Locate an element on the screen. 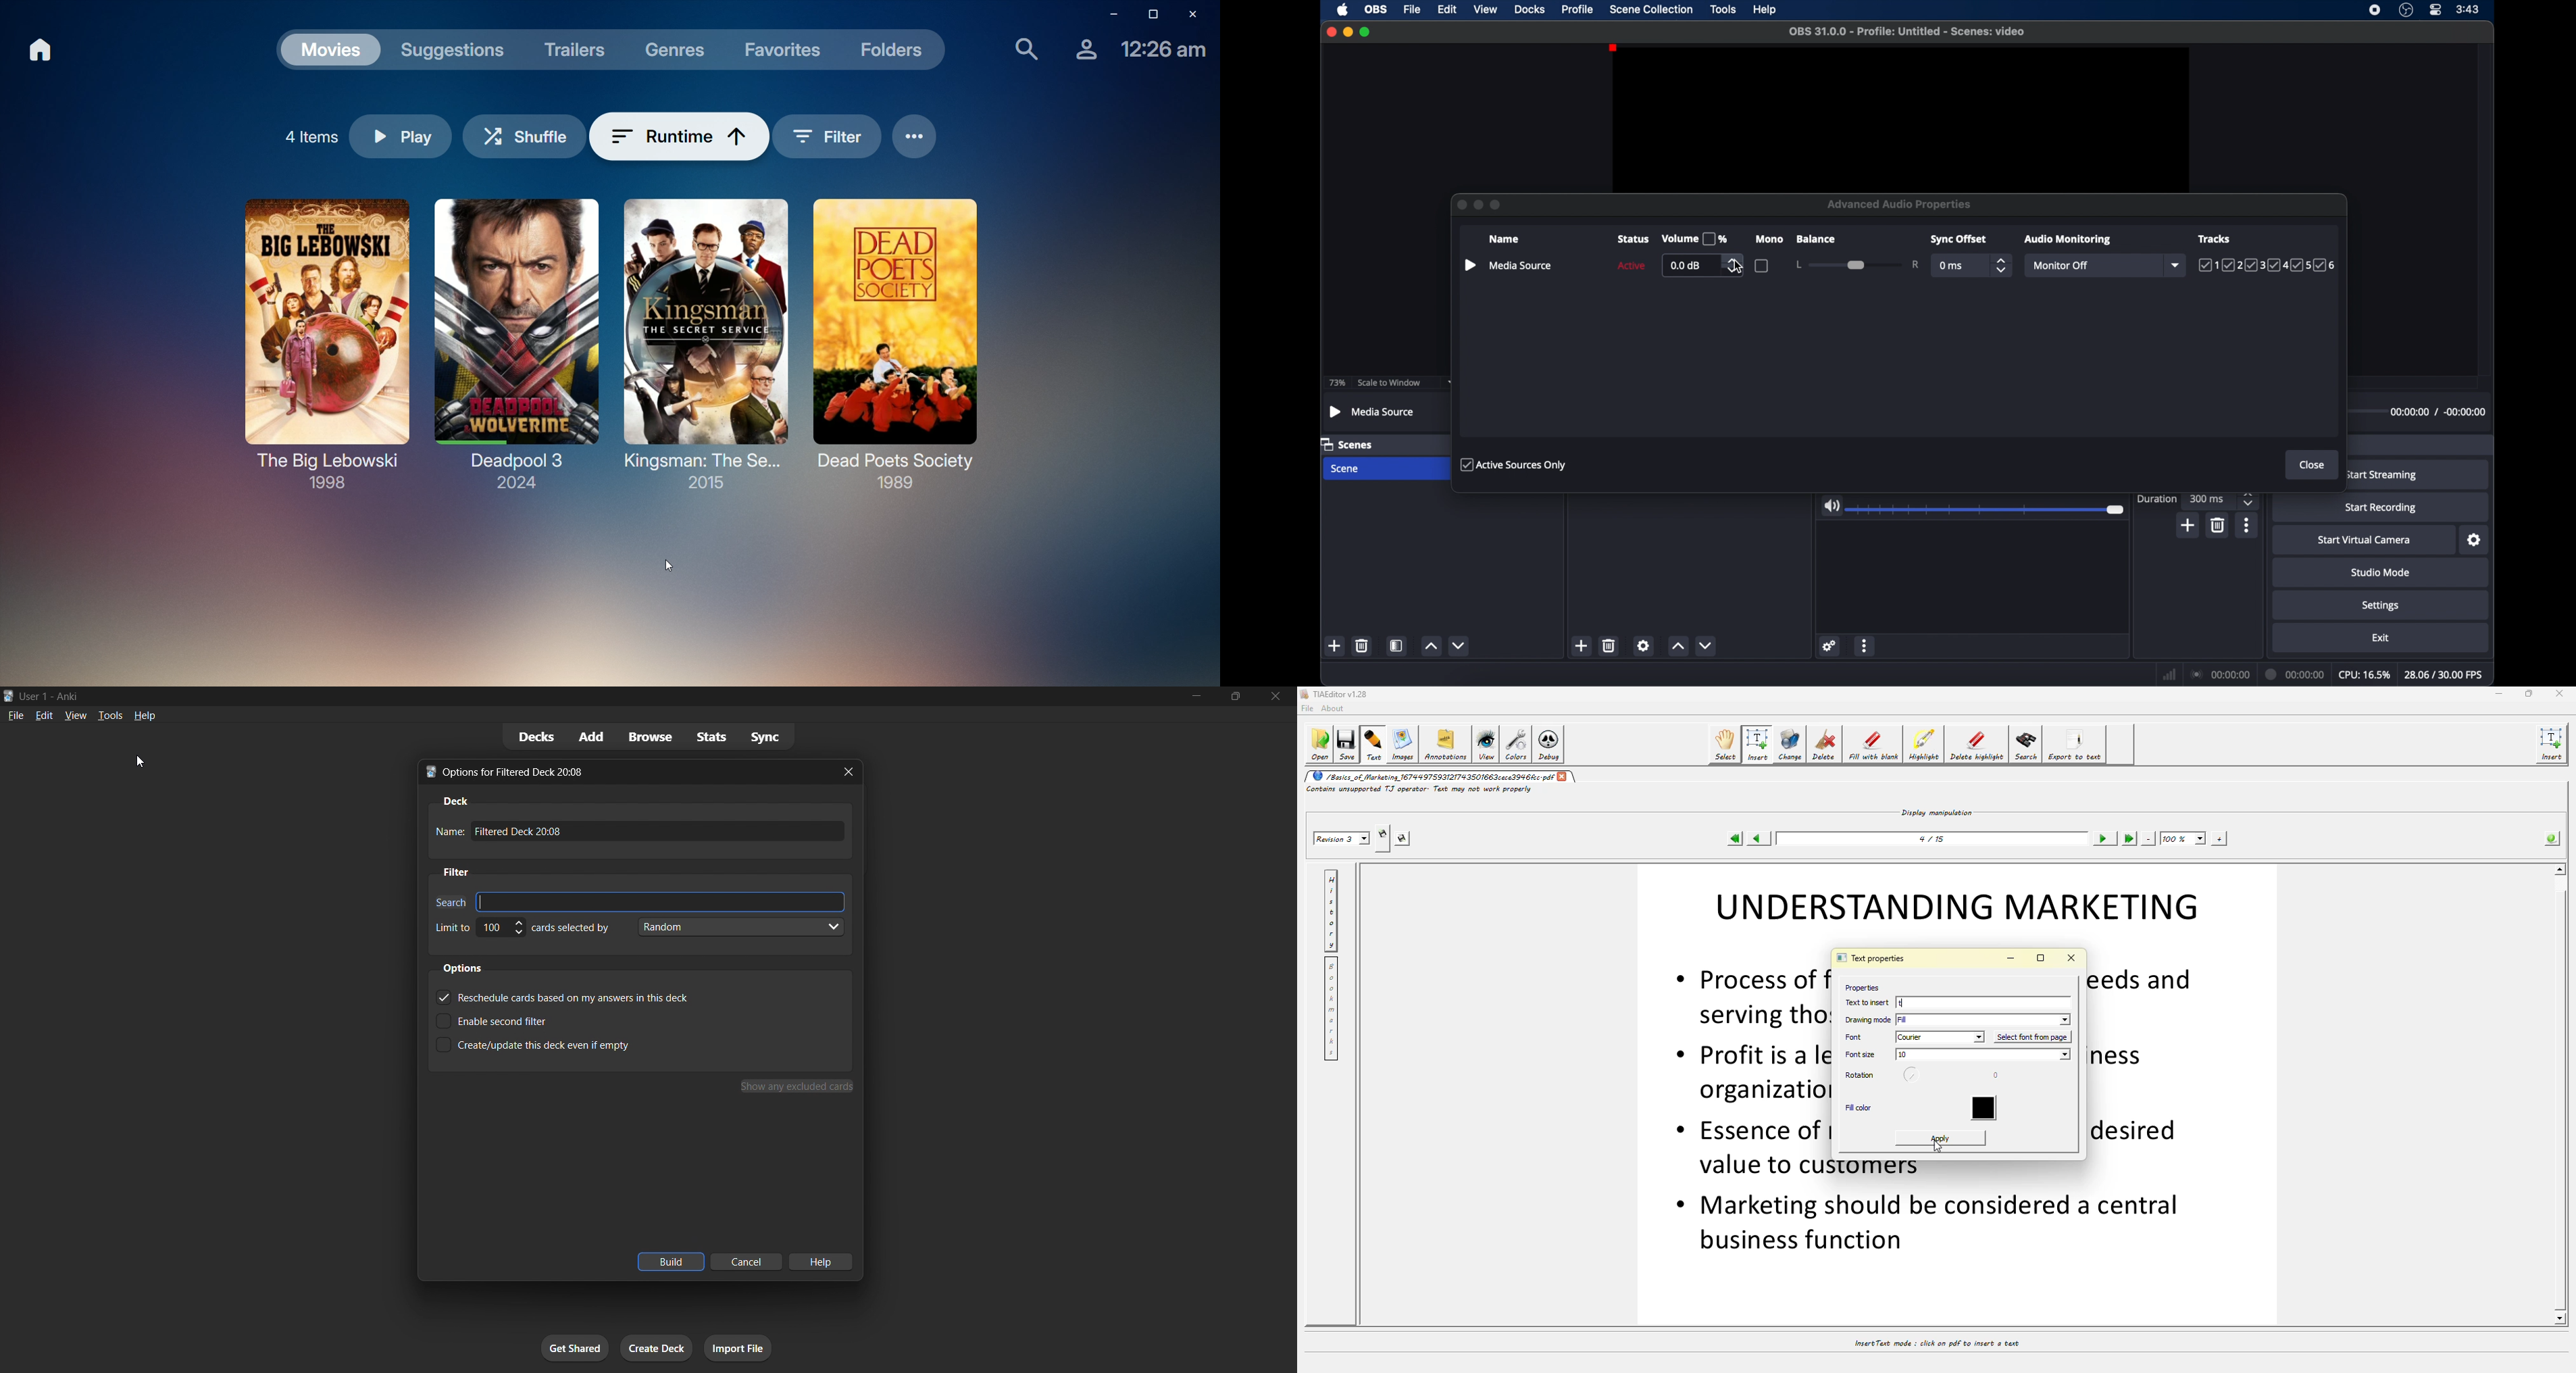 The width and height of the screenshot is (2576, 1400). create deck is located at coordinates (654, 1347).